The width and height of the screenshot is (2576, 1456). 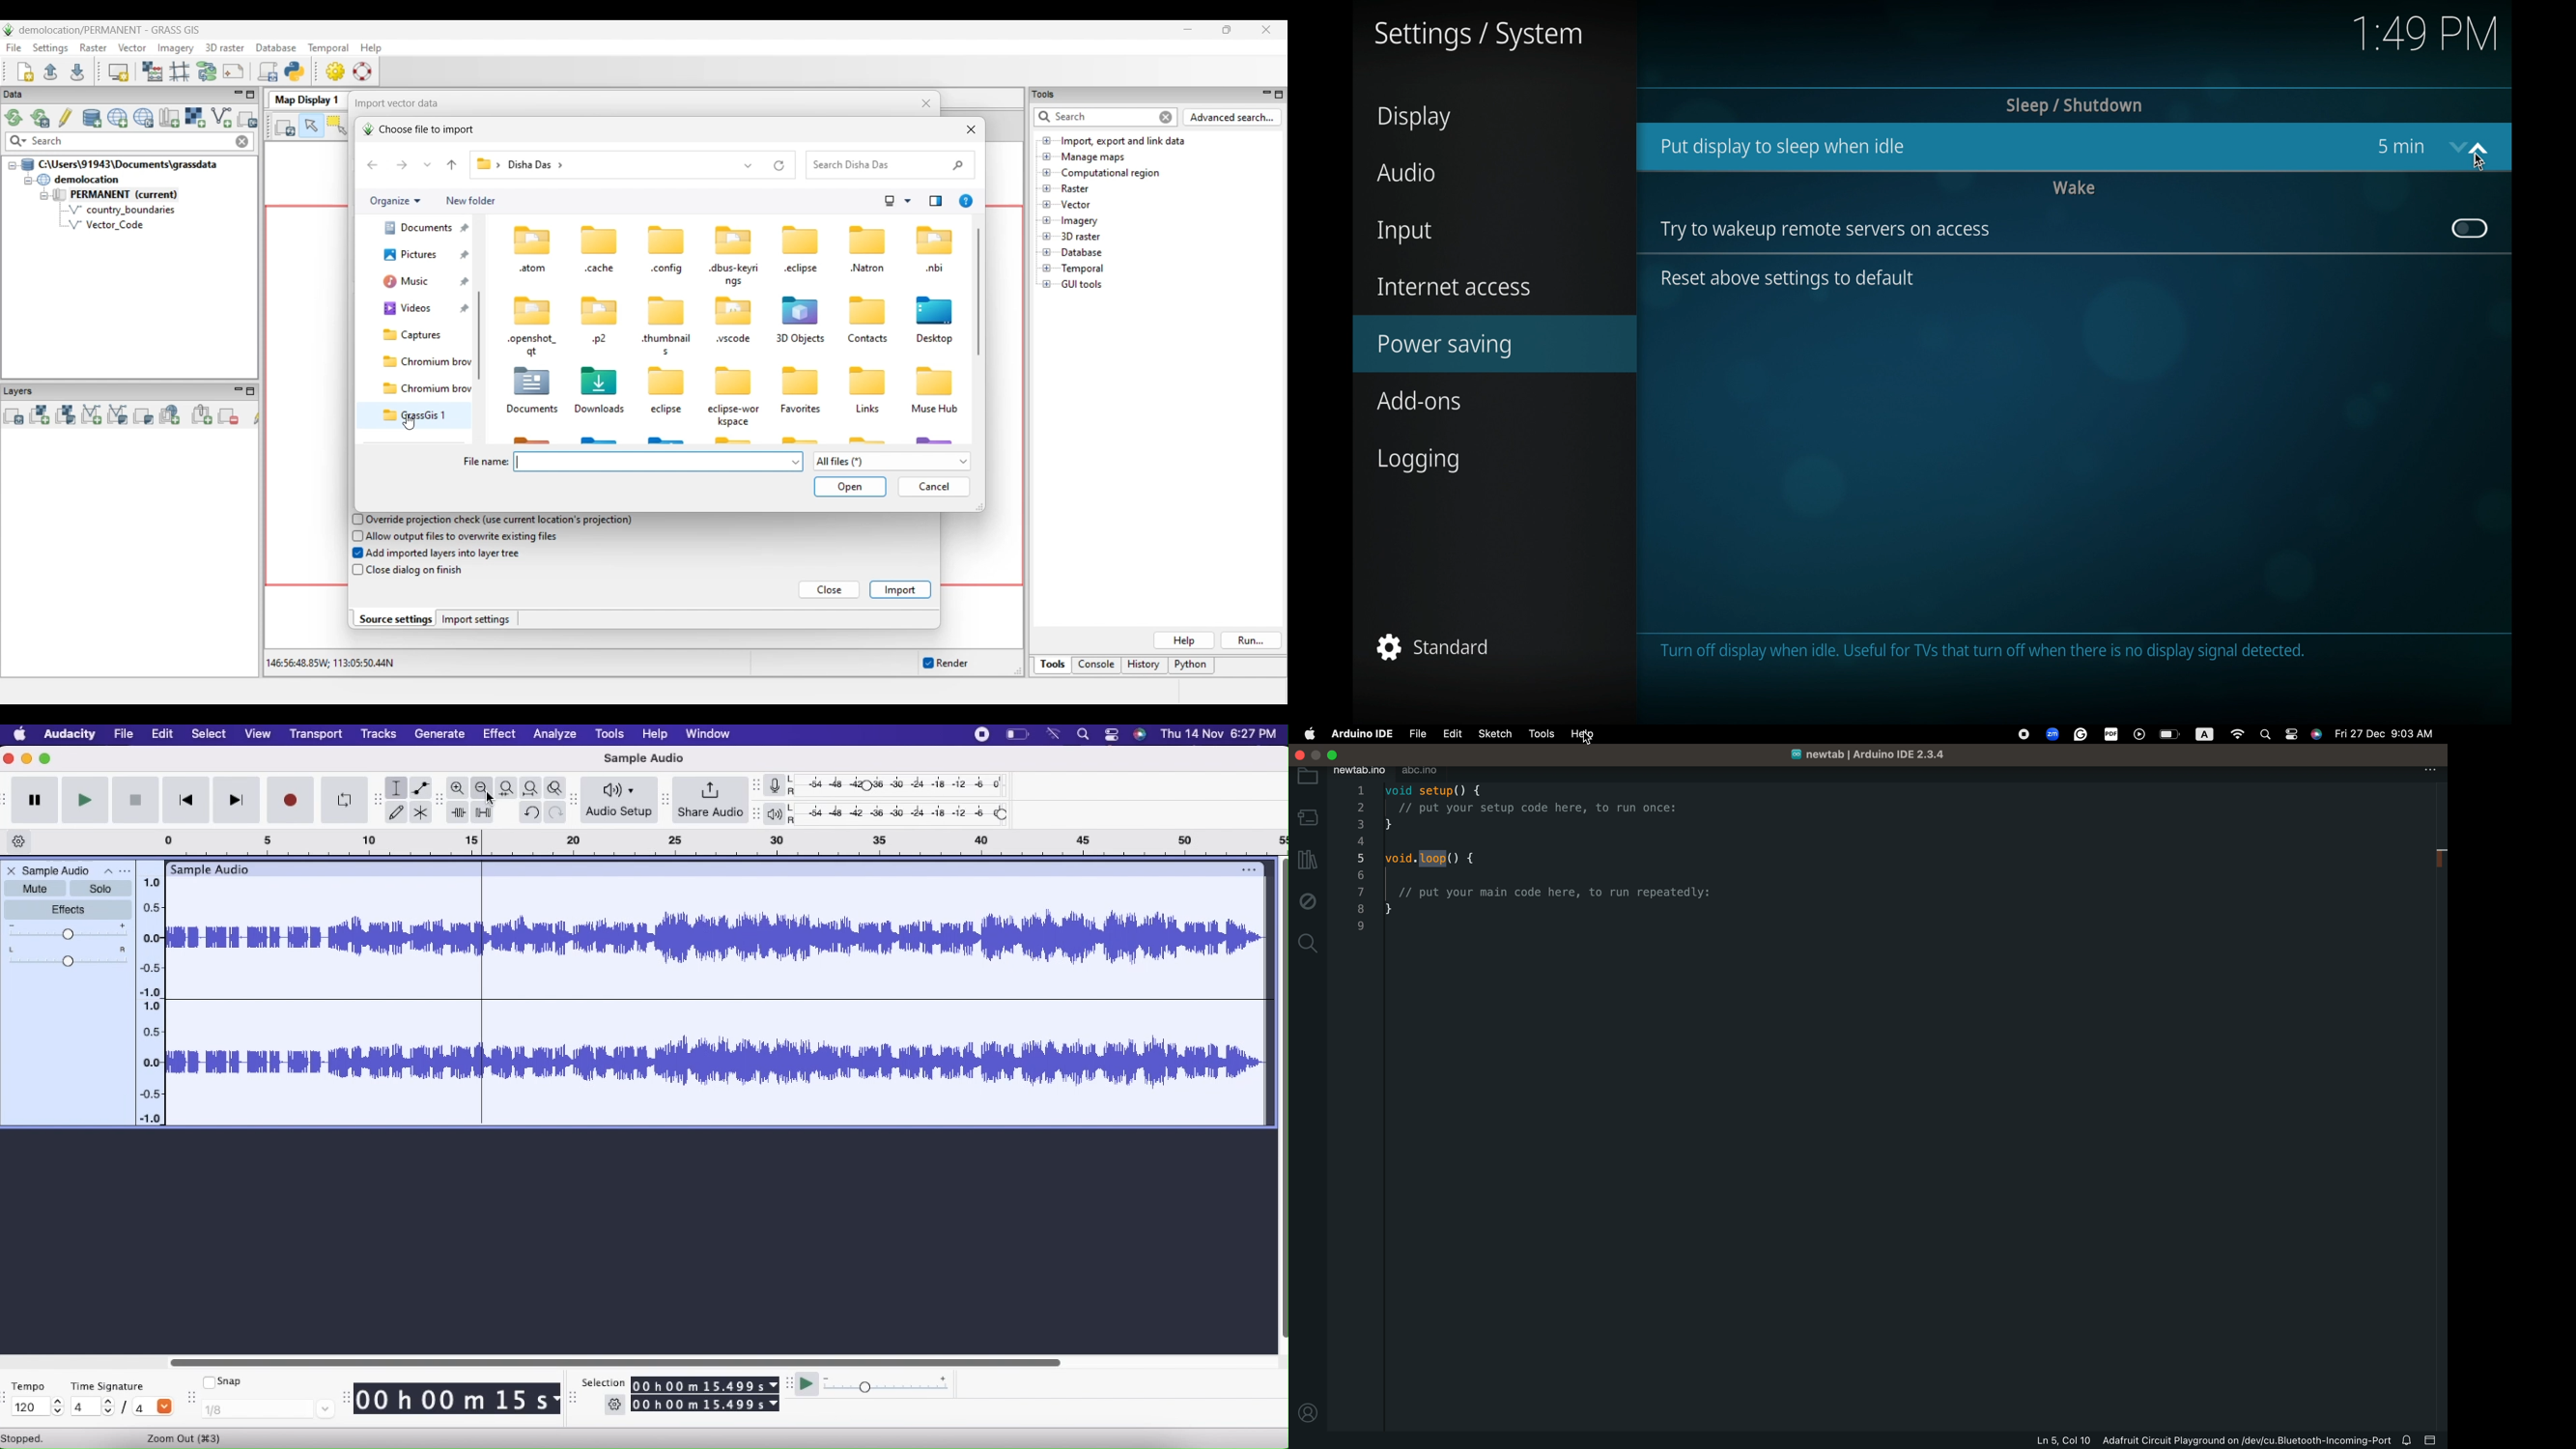 What do you see at coordinates (1048, 93) in the screenshot?
I see `tools` at bounding box center [1048, 93].